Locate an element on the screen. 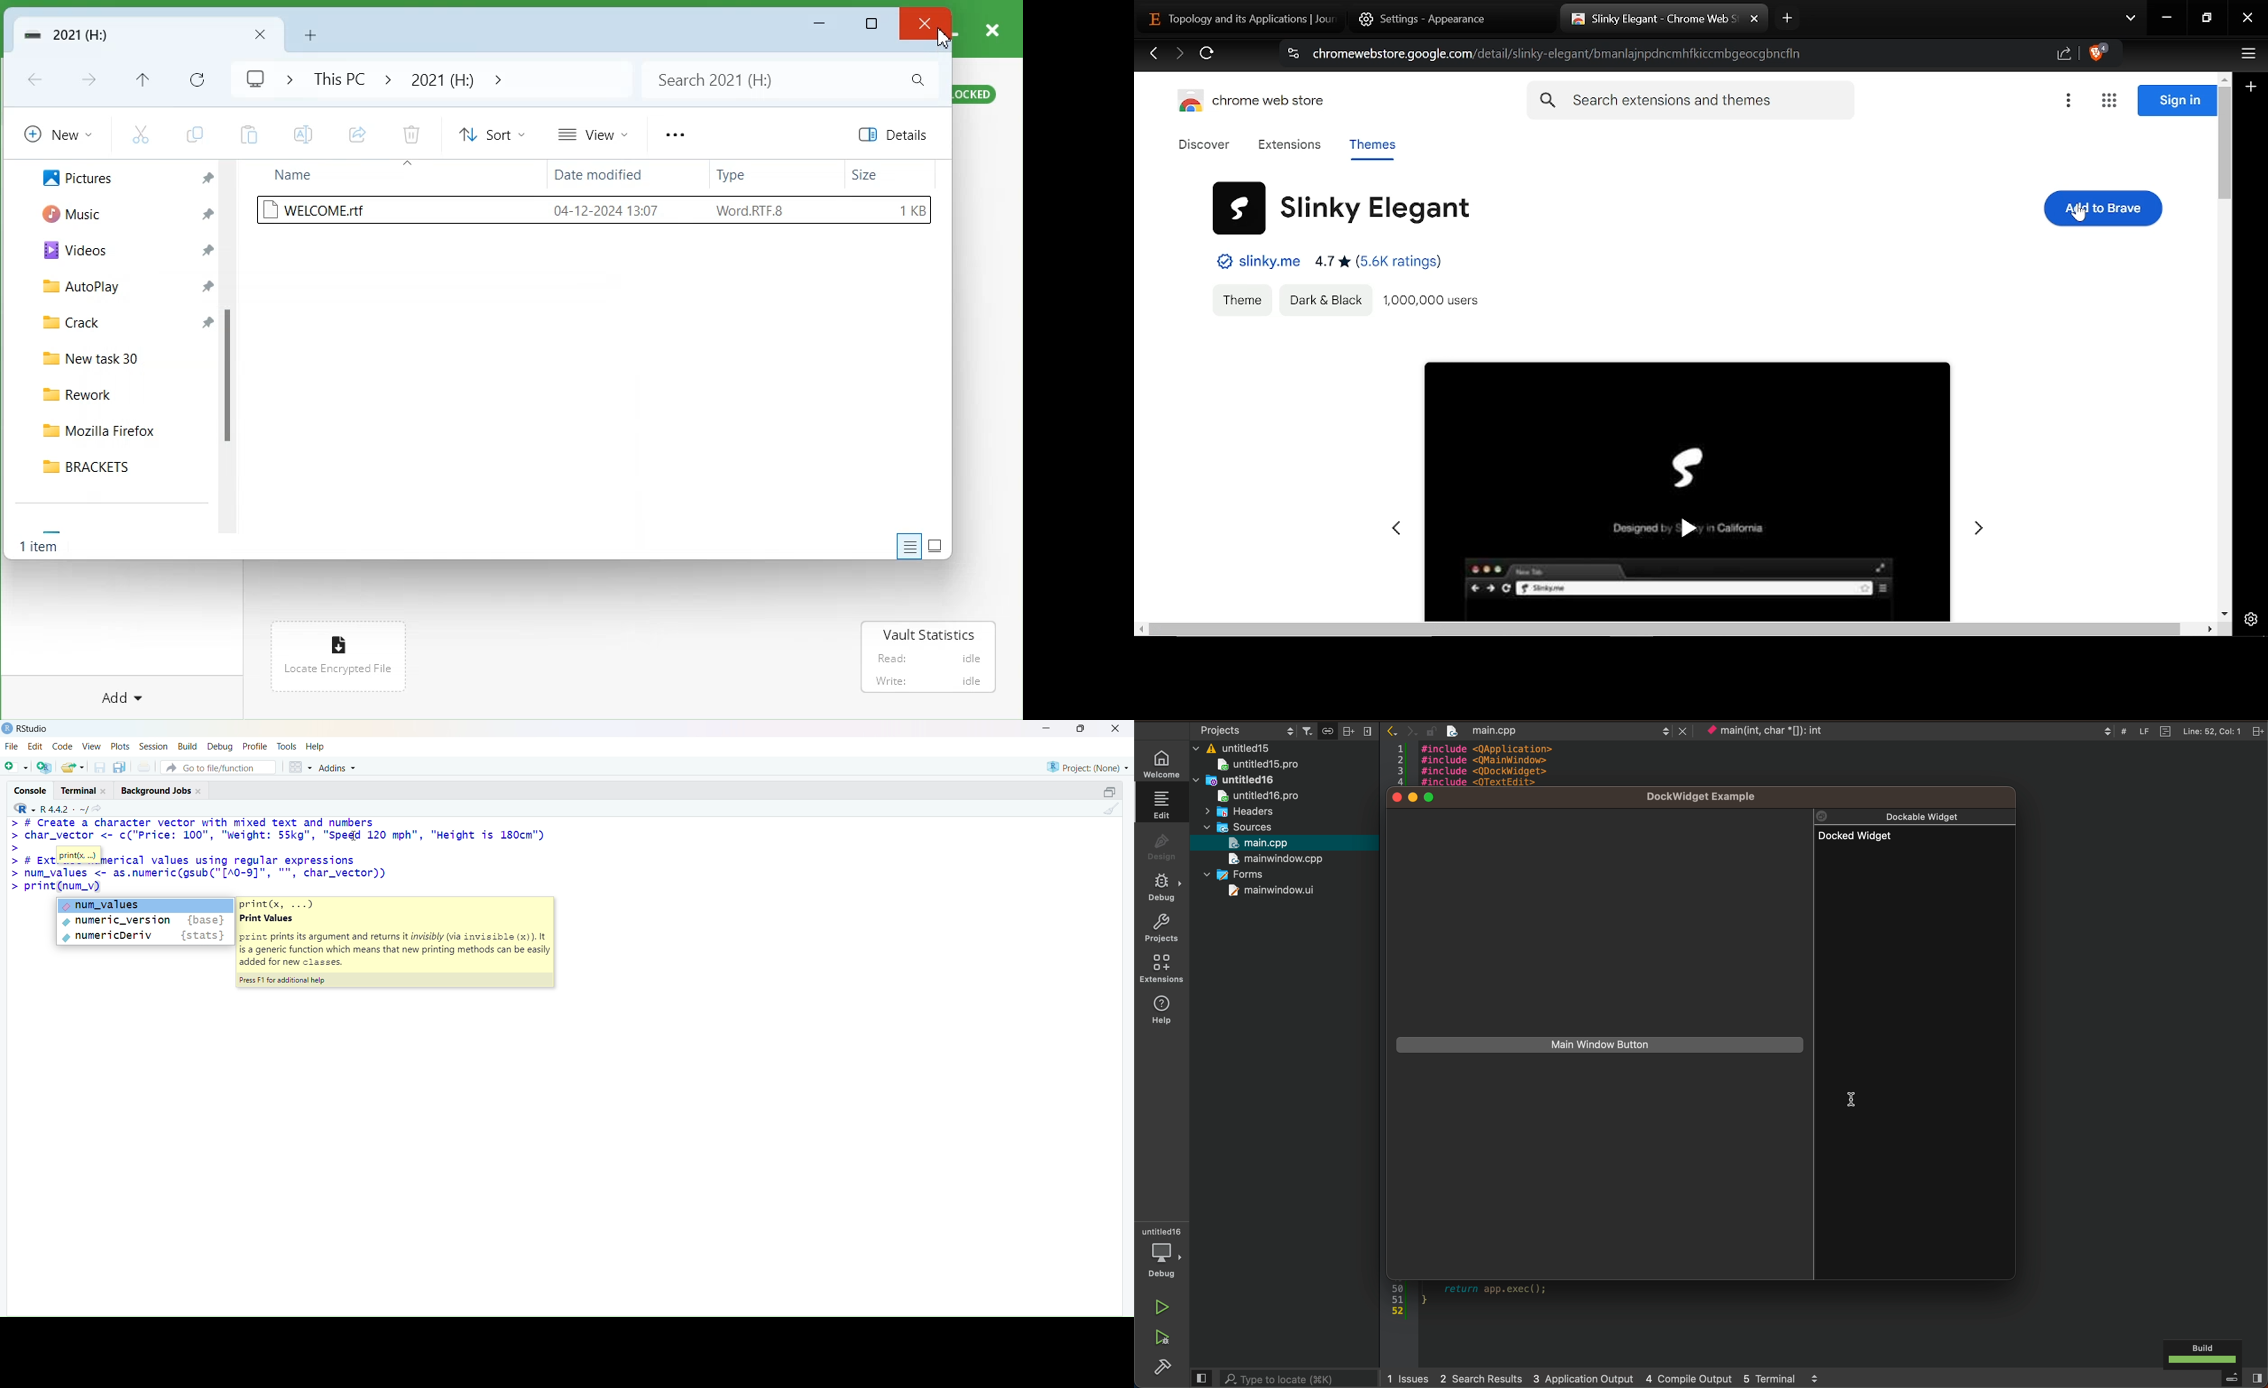 The width and height of the screenshot is (2268, 1400). run and debug is located at coordinates (1164, 1337).